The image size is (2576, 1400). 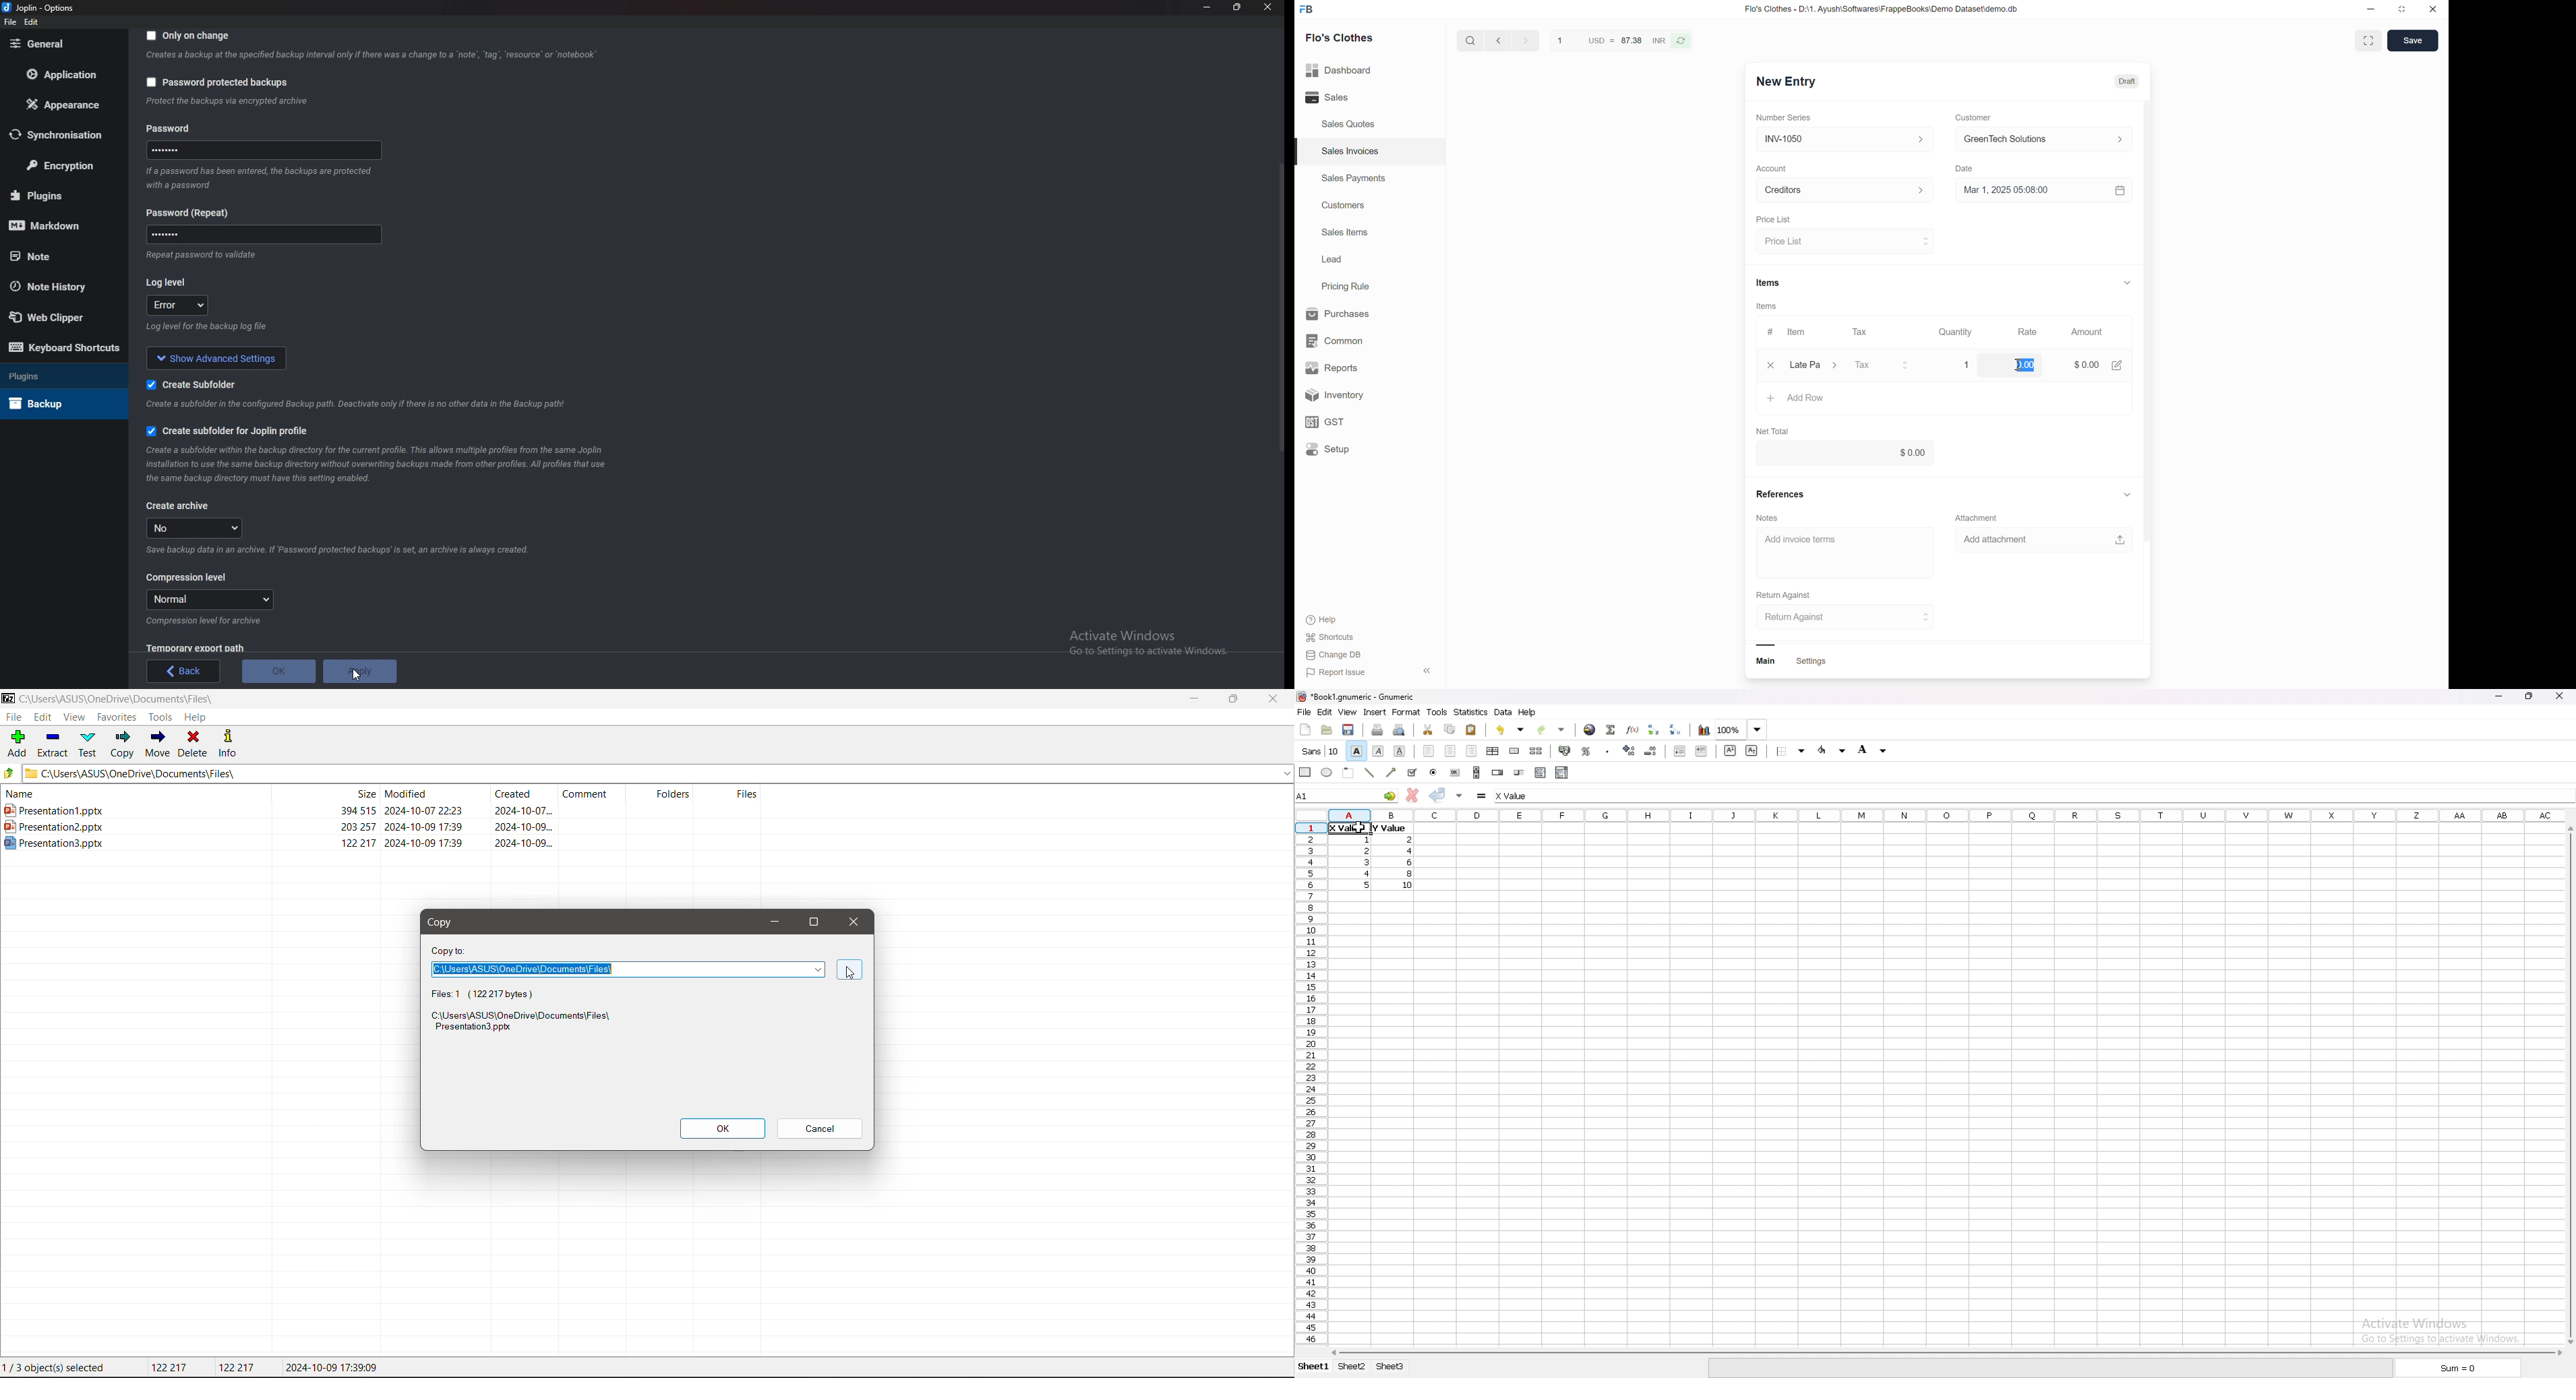 I want to click on scroll bar, so click(x=1477, y=772).